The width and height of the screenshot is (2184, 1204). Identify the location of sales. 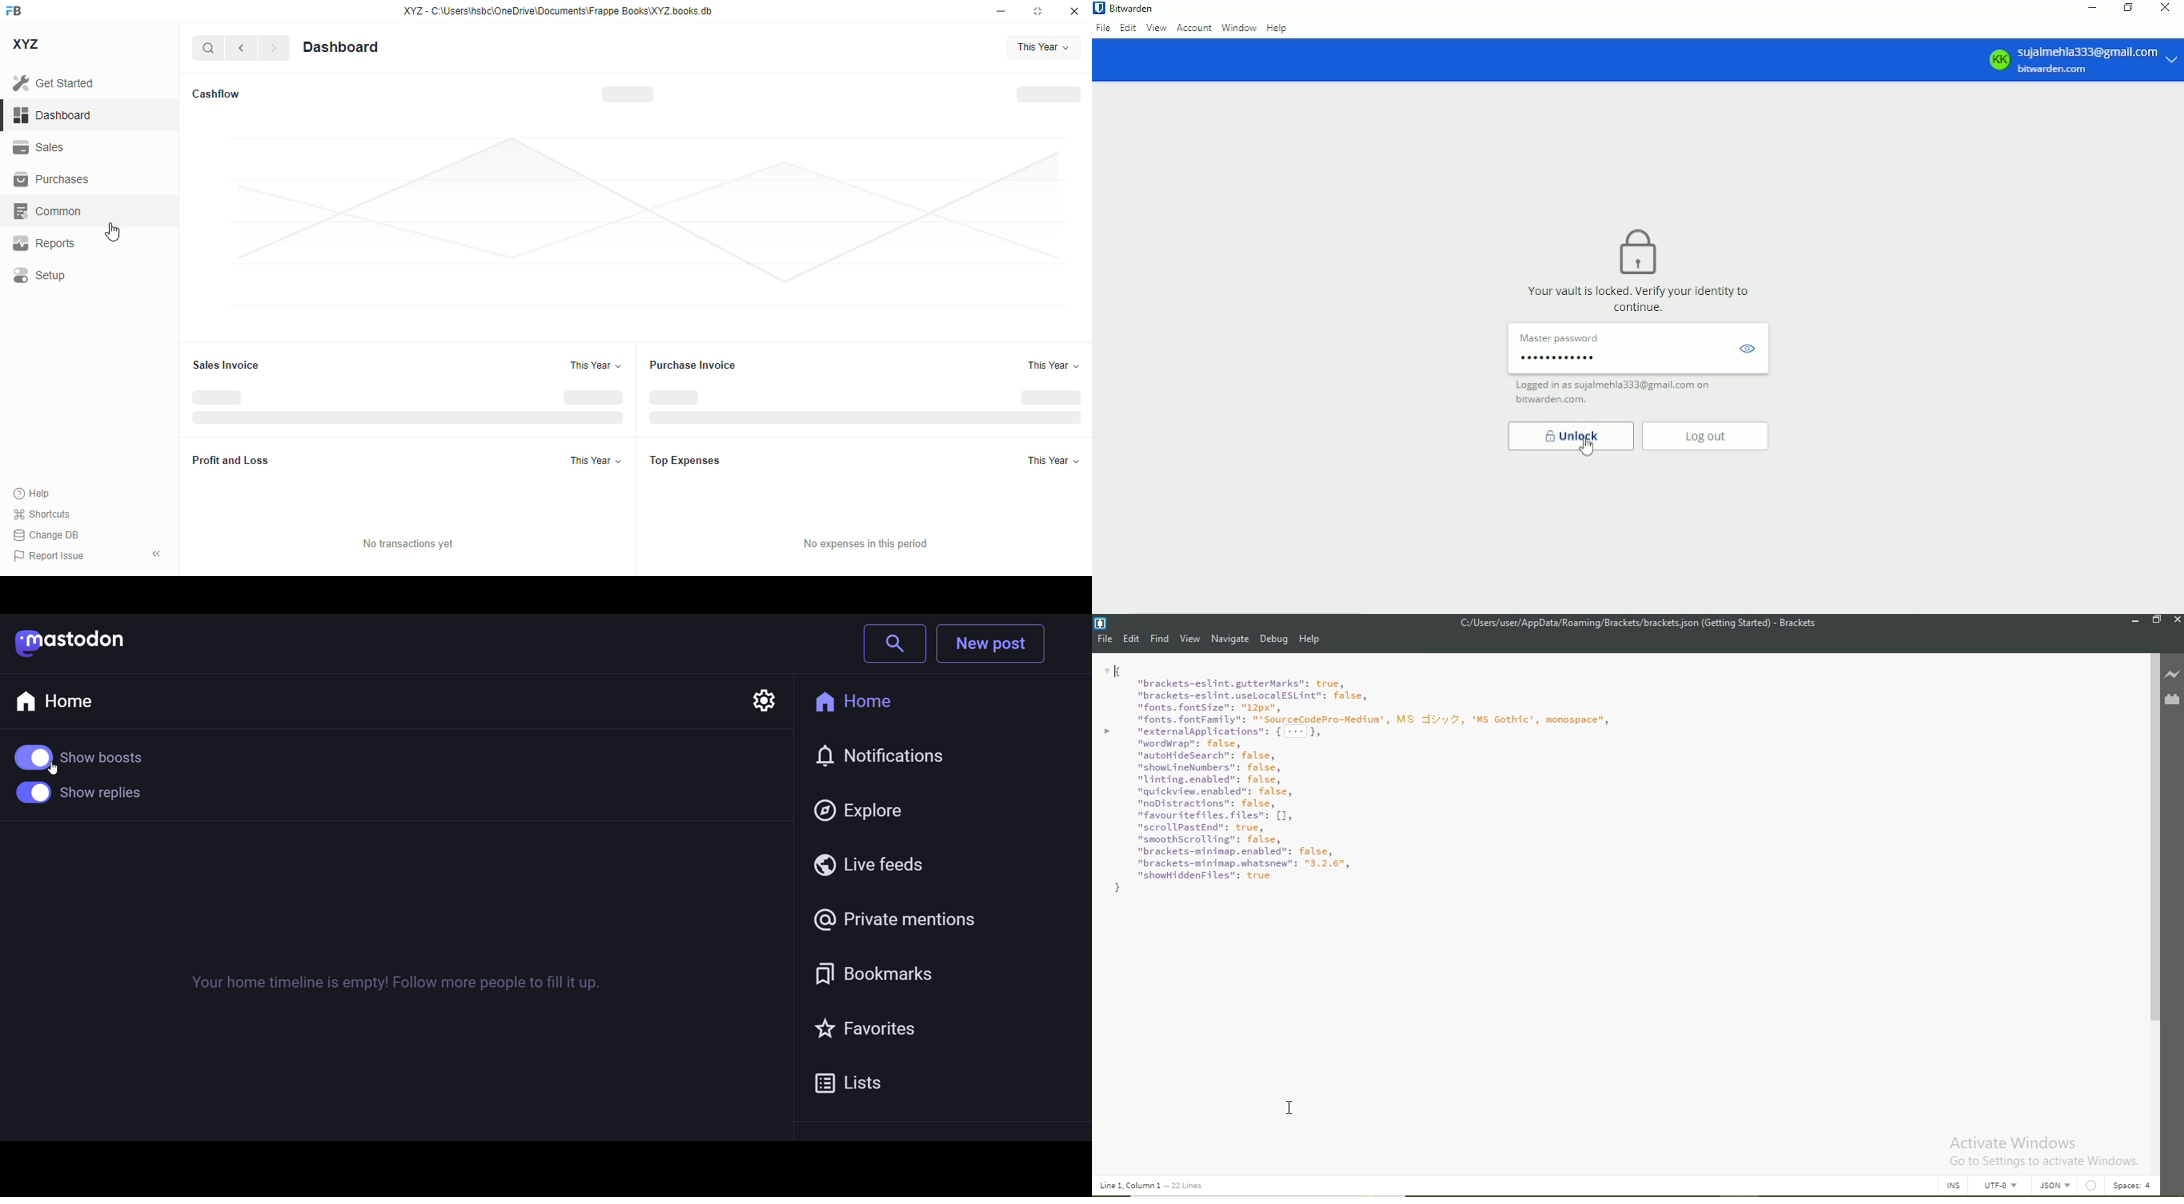
(38, 147).